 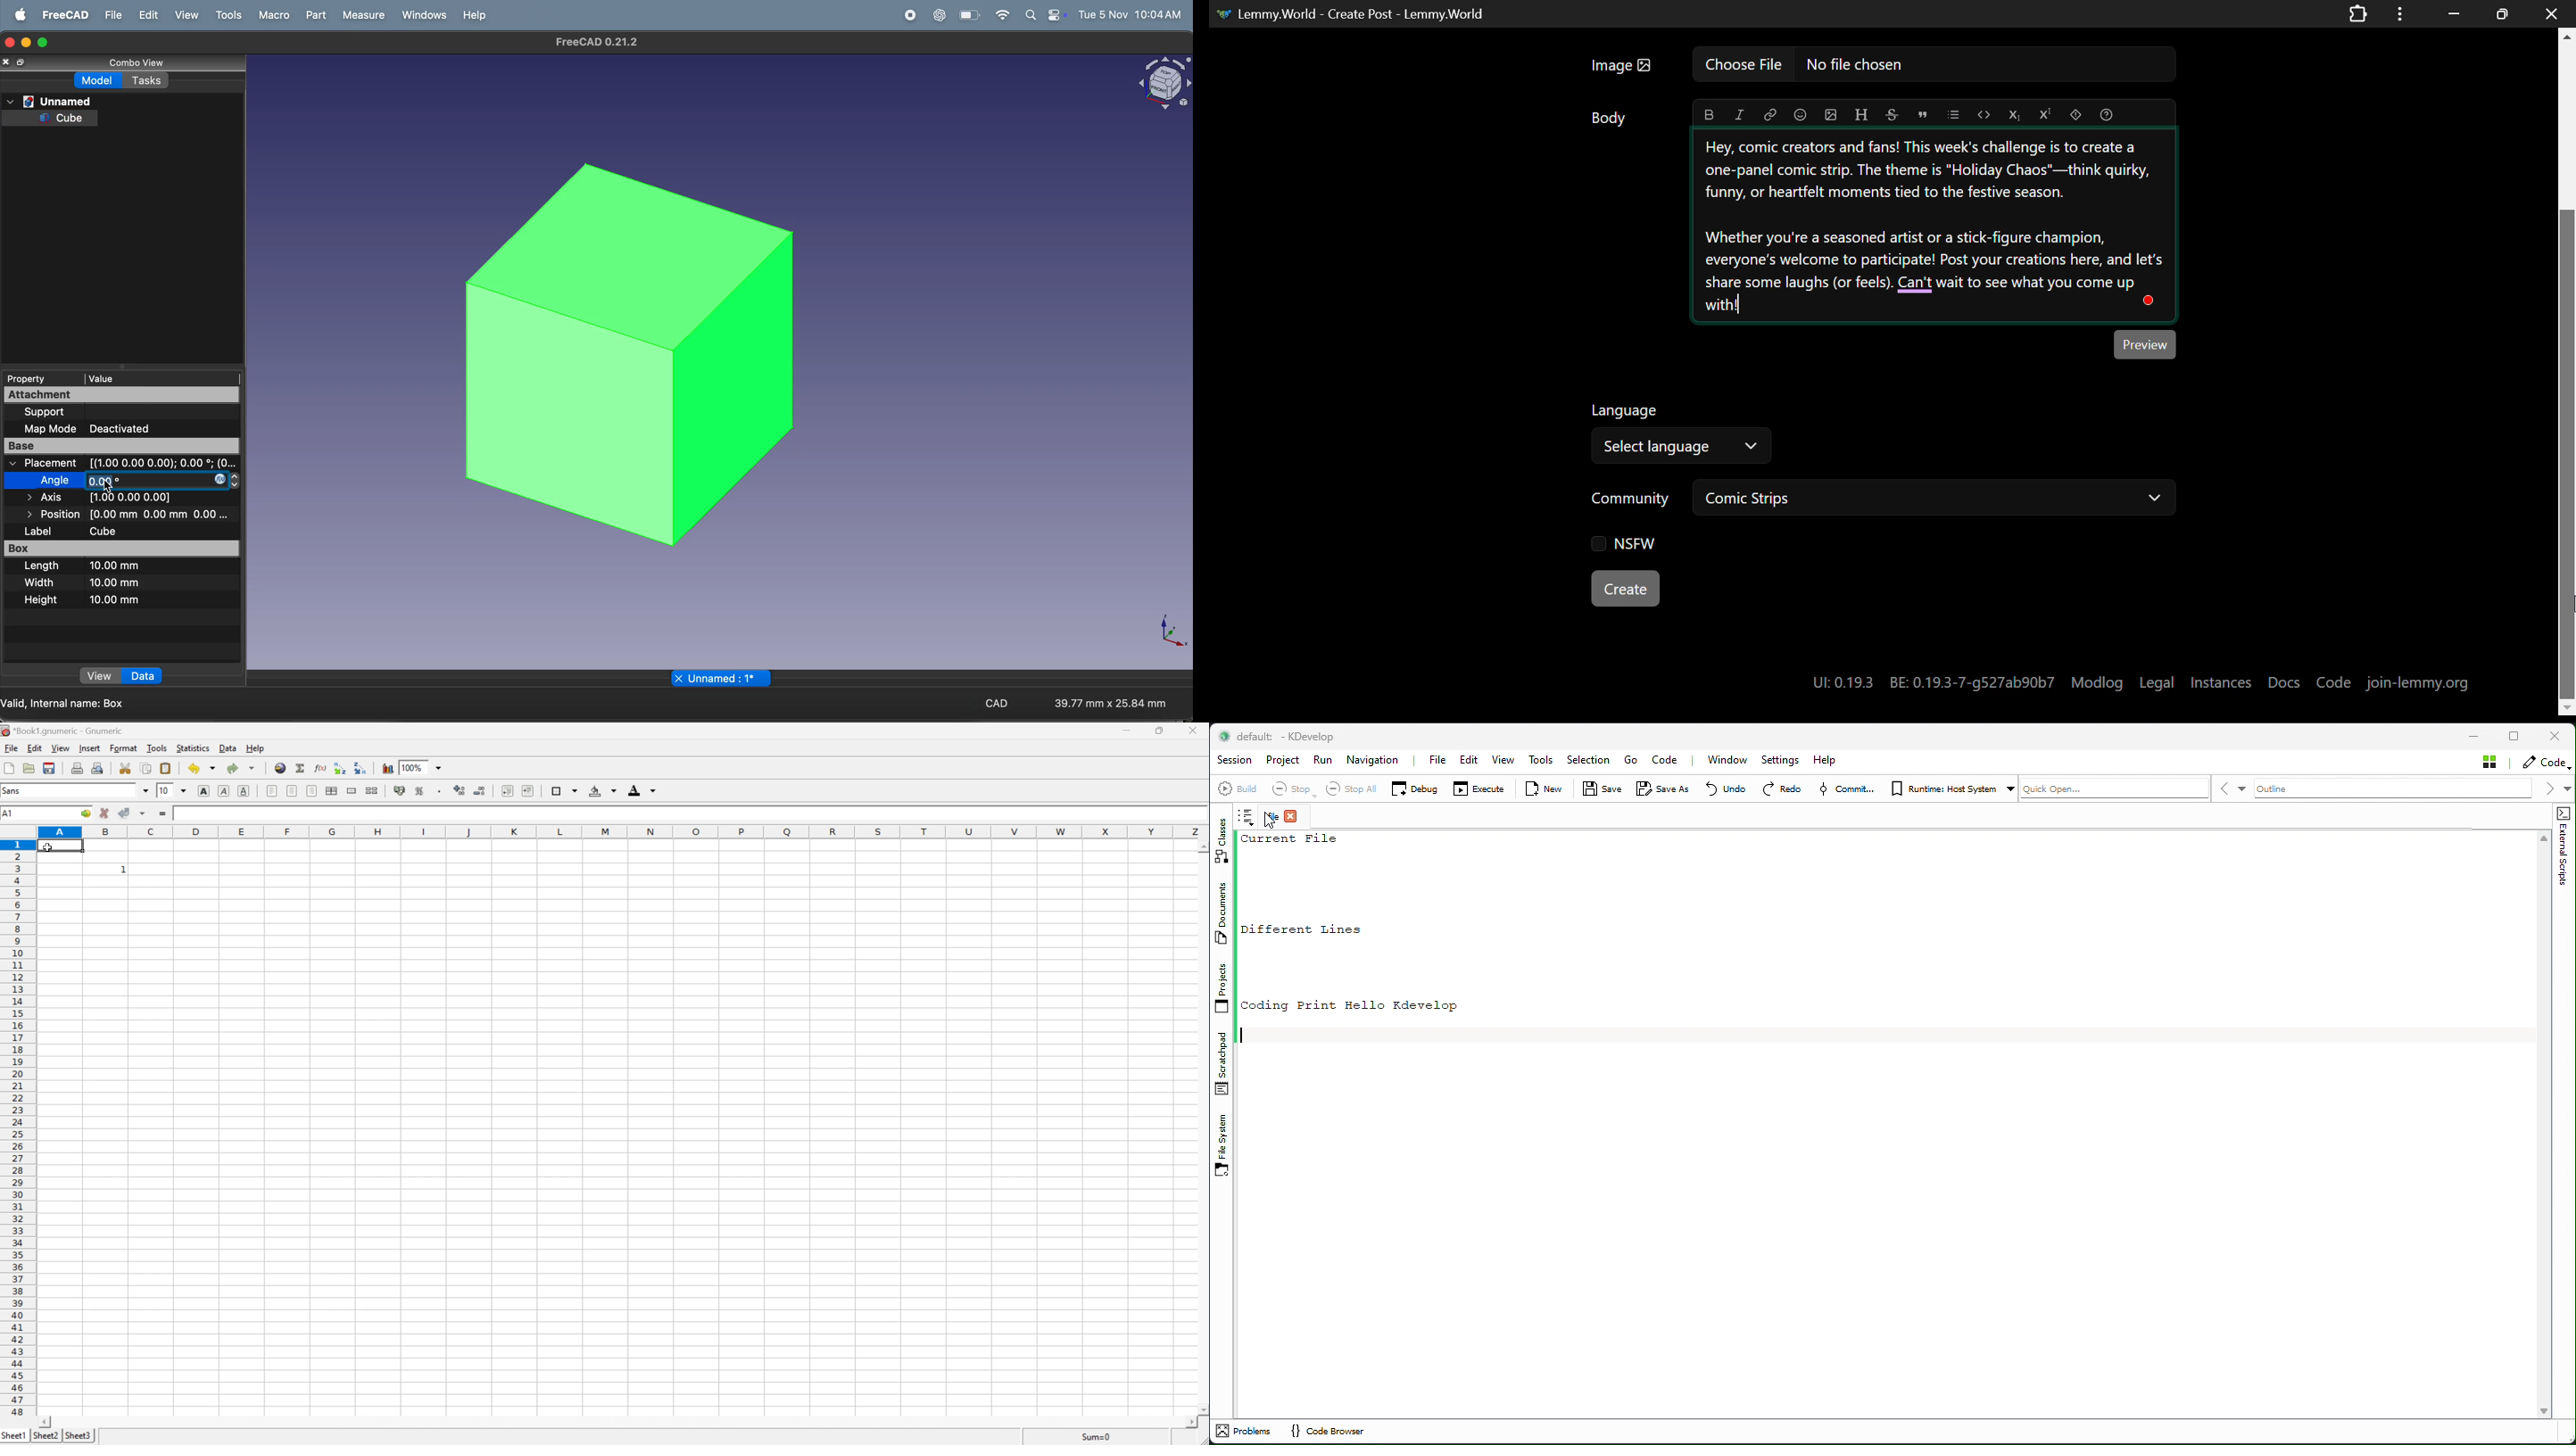 I want to click on Align Left, so click(x=273, y=790).